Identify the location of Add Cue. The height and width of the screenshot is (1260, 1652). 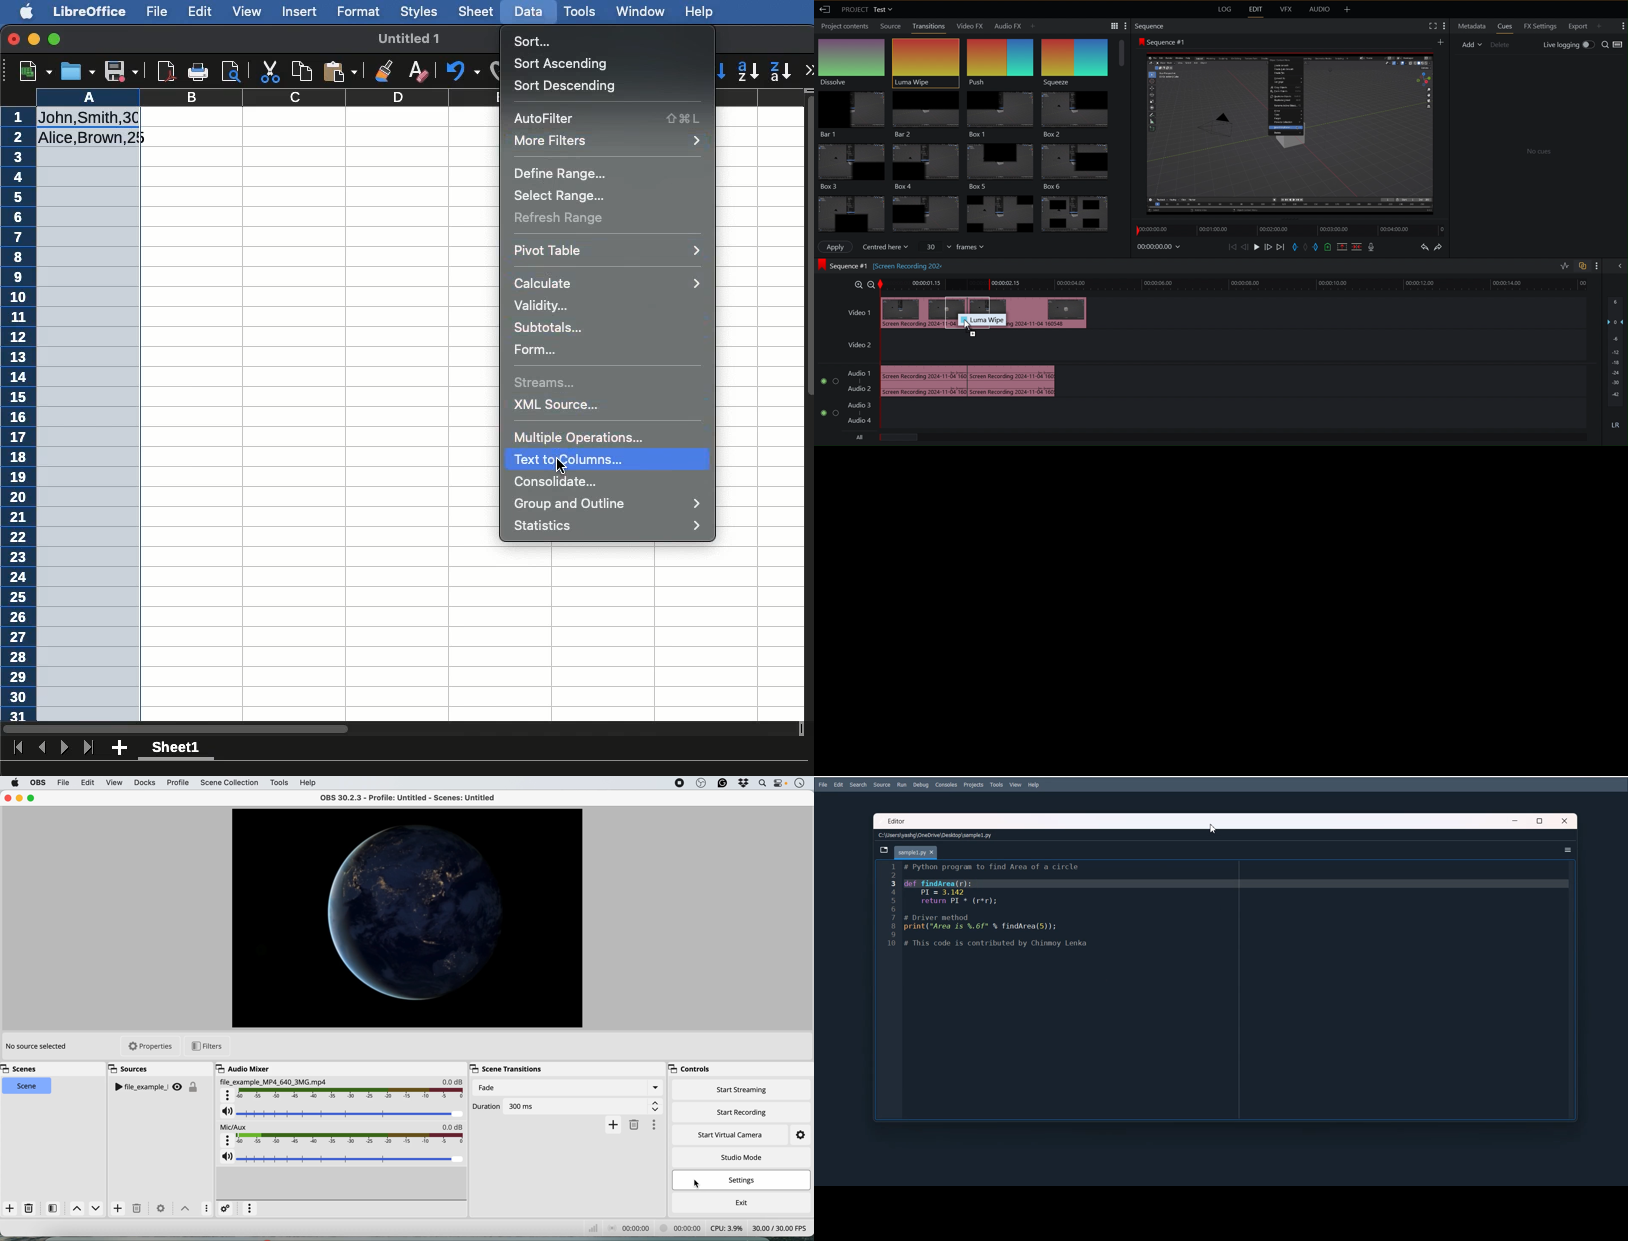
(1327, 248).